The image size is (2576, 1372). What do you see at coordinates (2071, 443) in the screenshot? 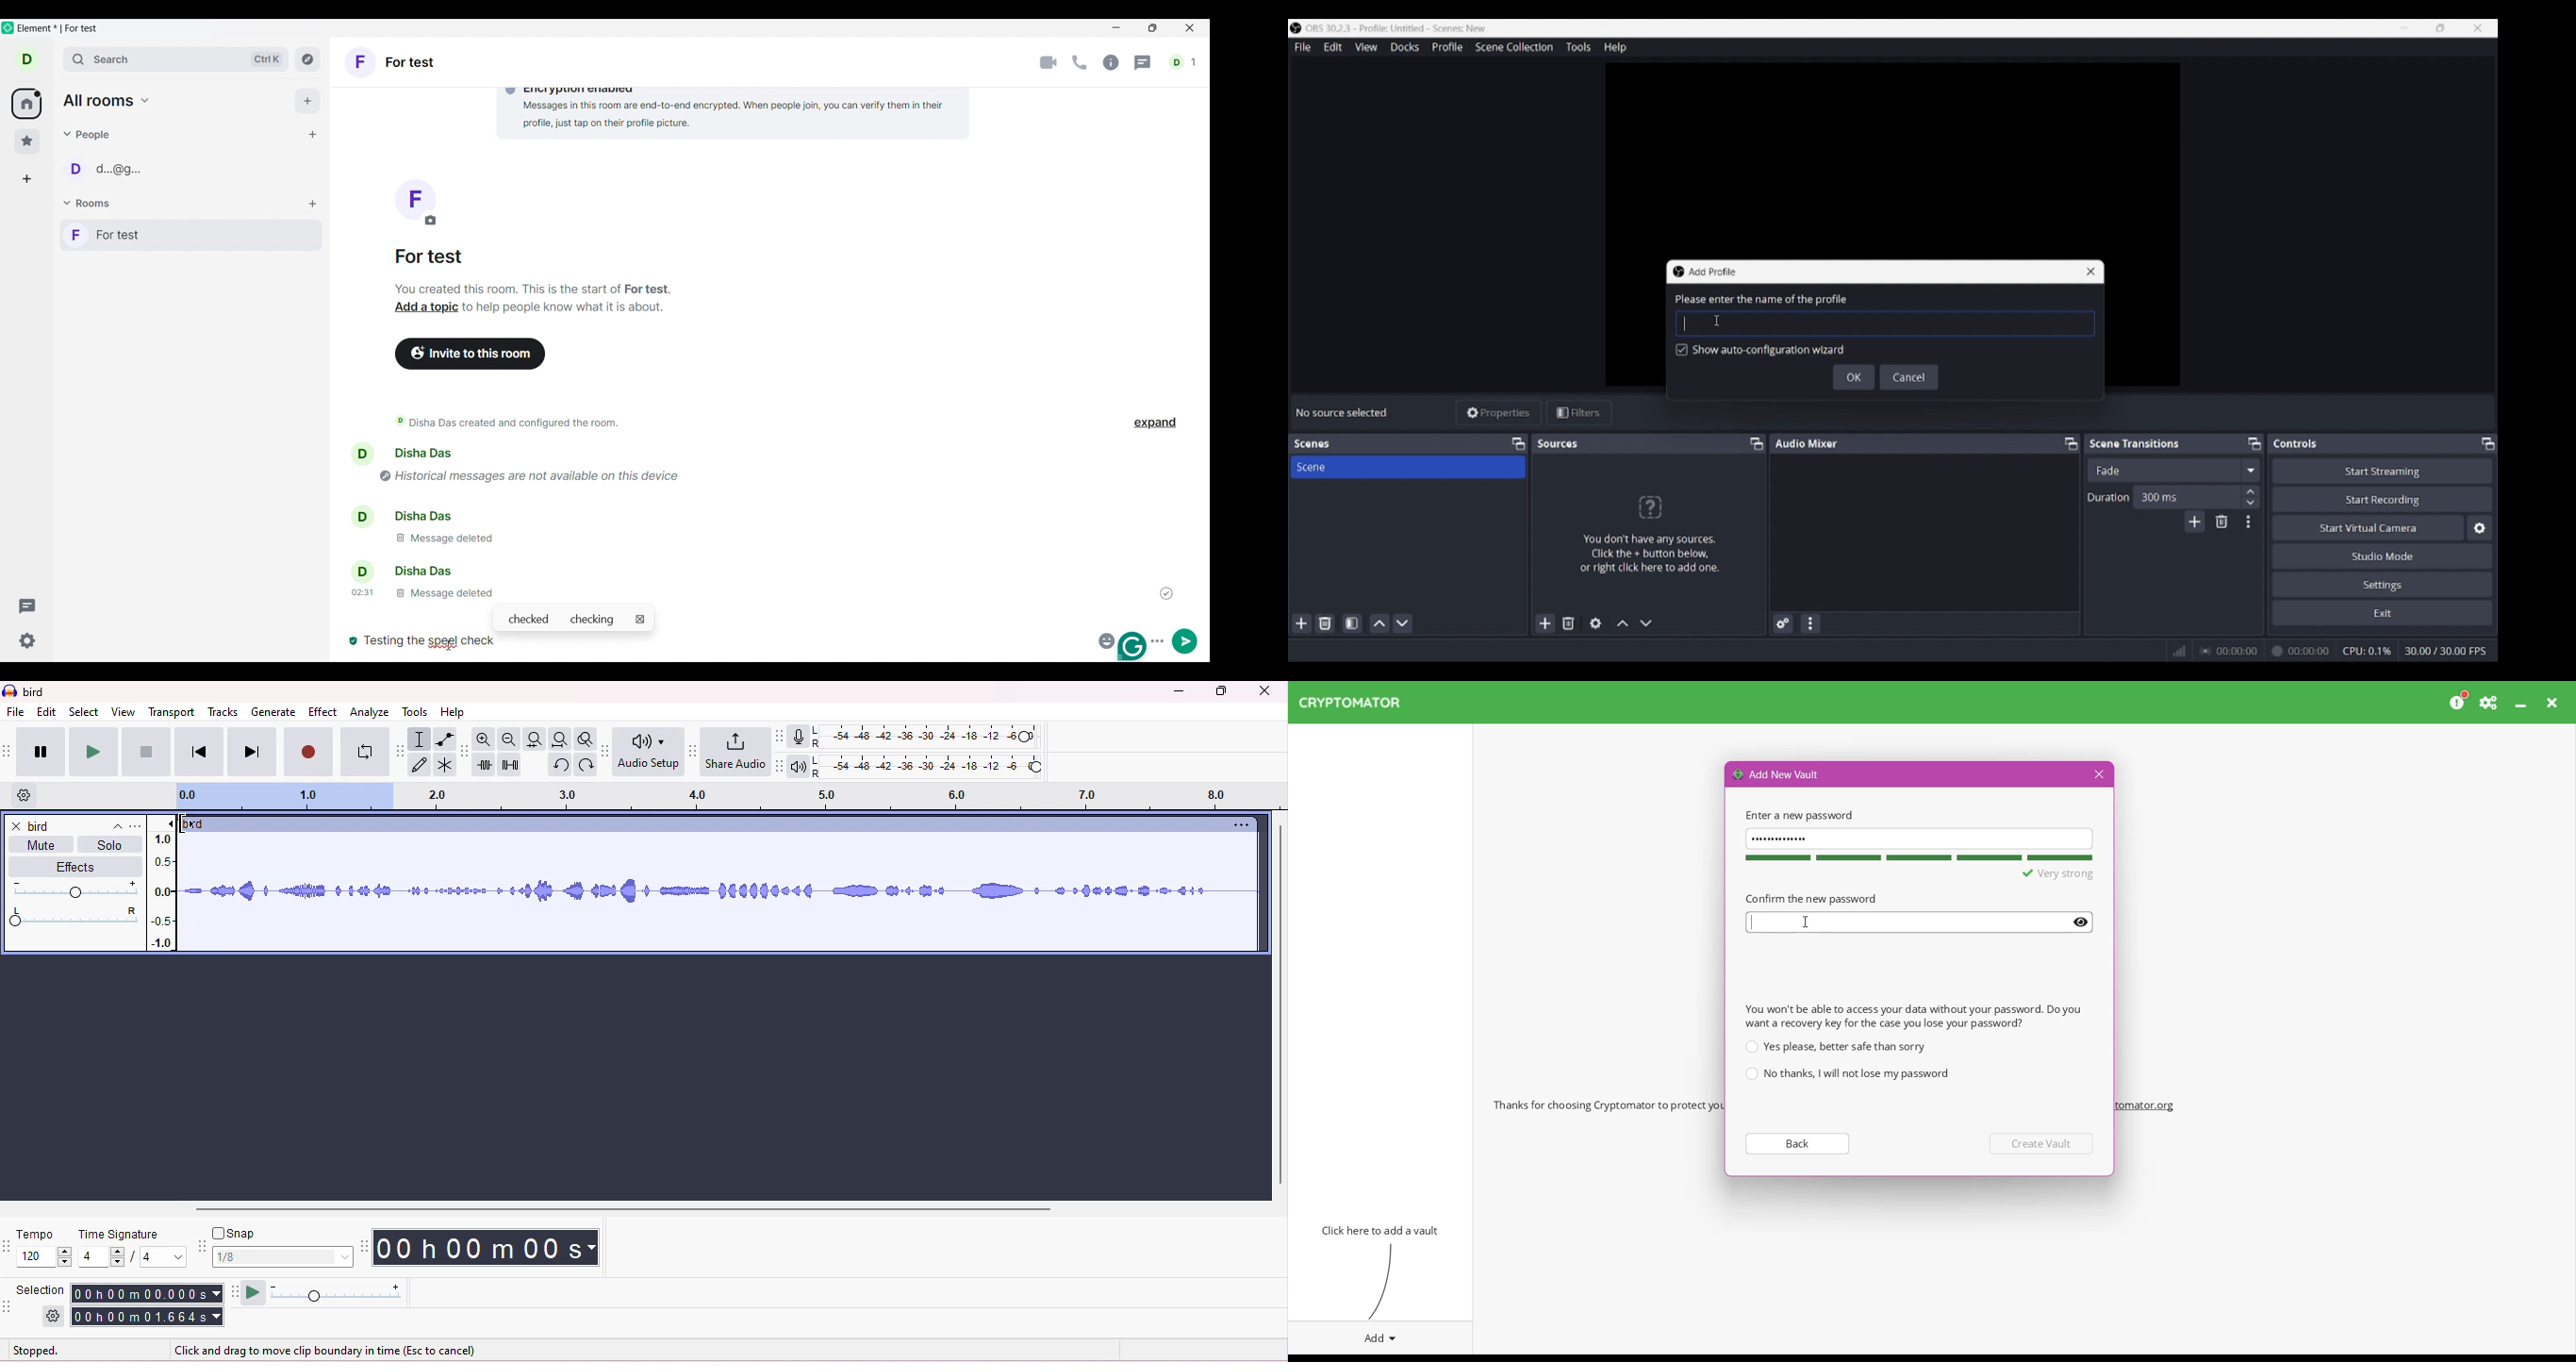
I see `Float Audio mixer` at bounding box center [2071, 443].